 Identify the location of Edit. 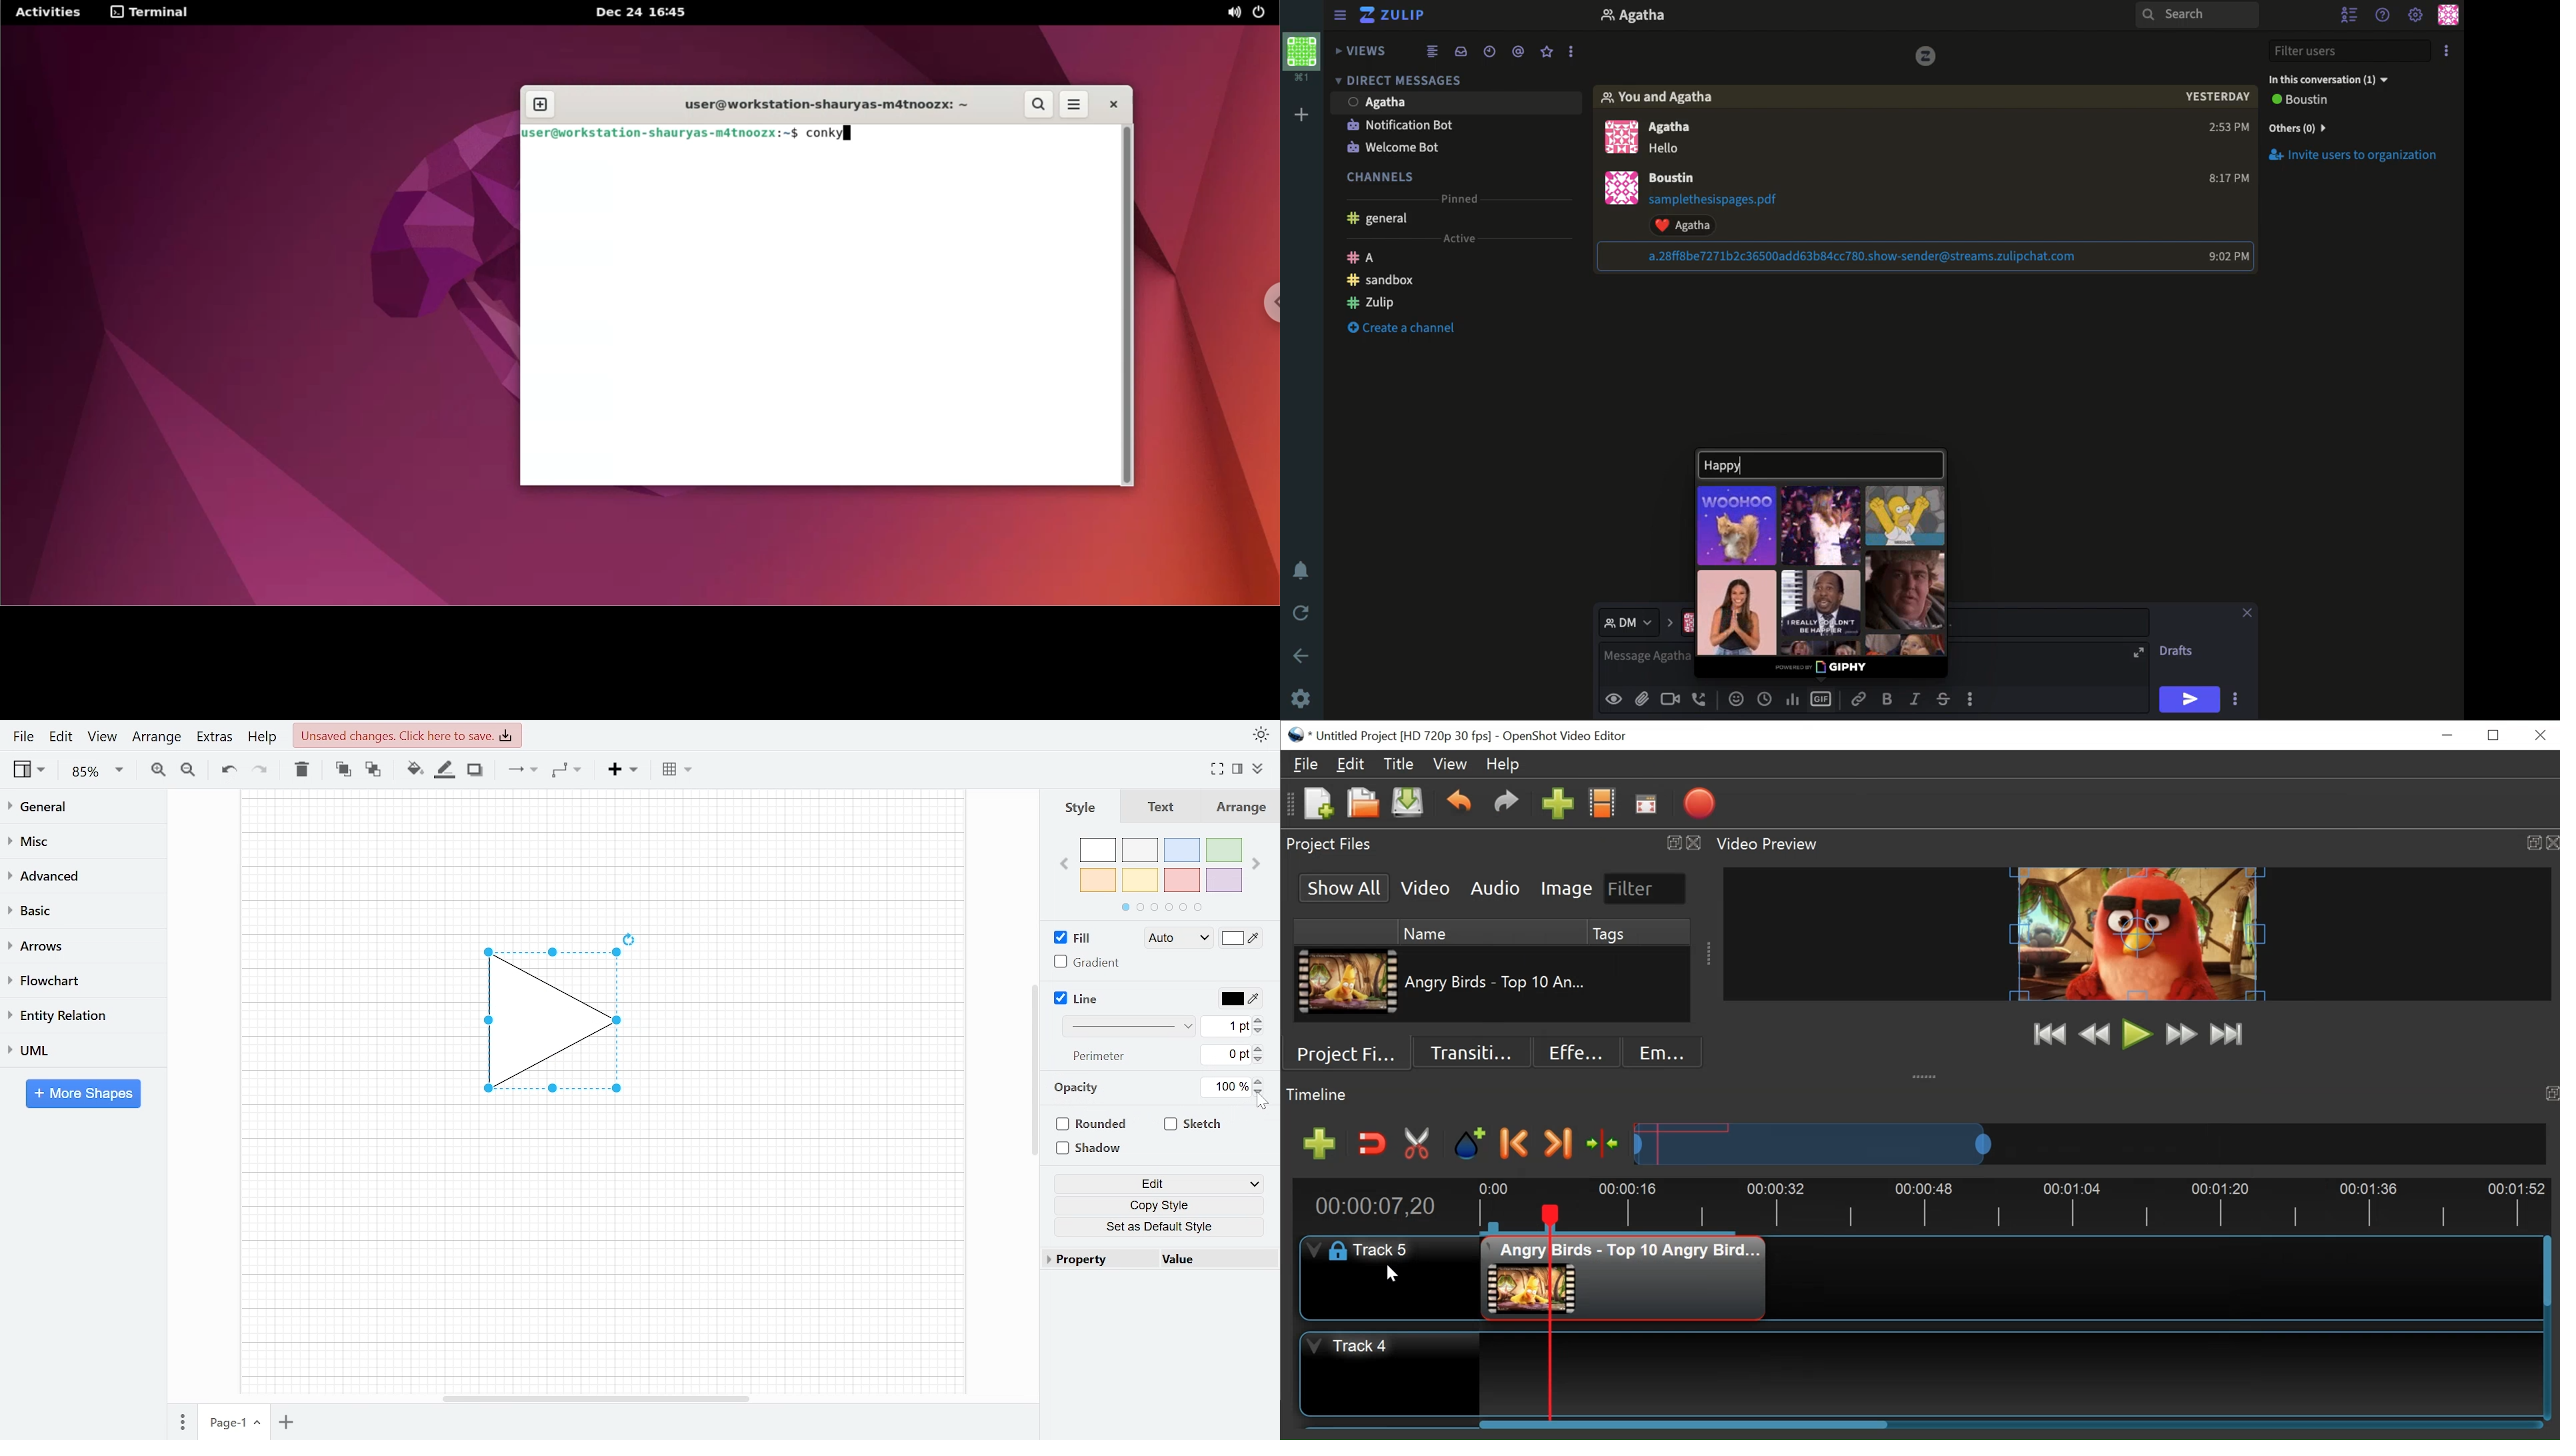
(62, 736).